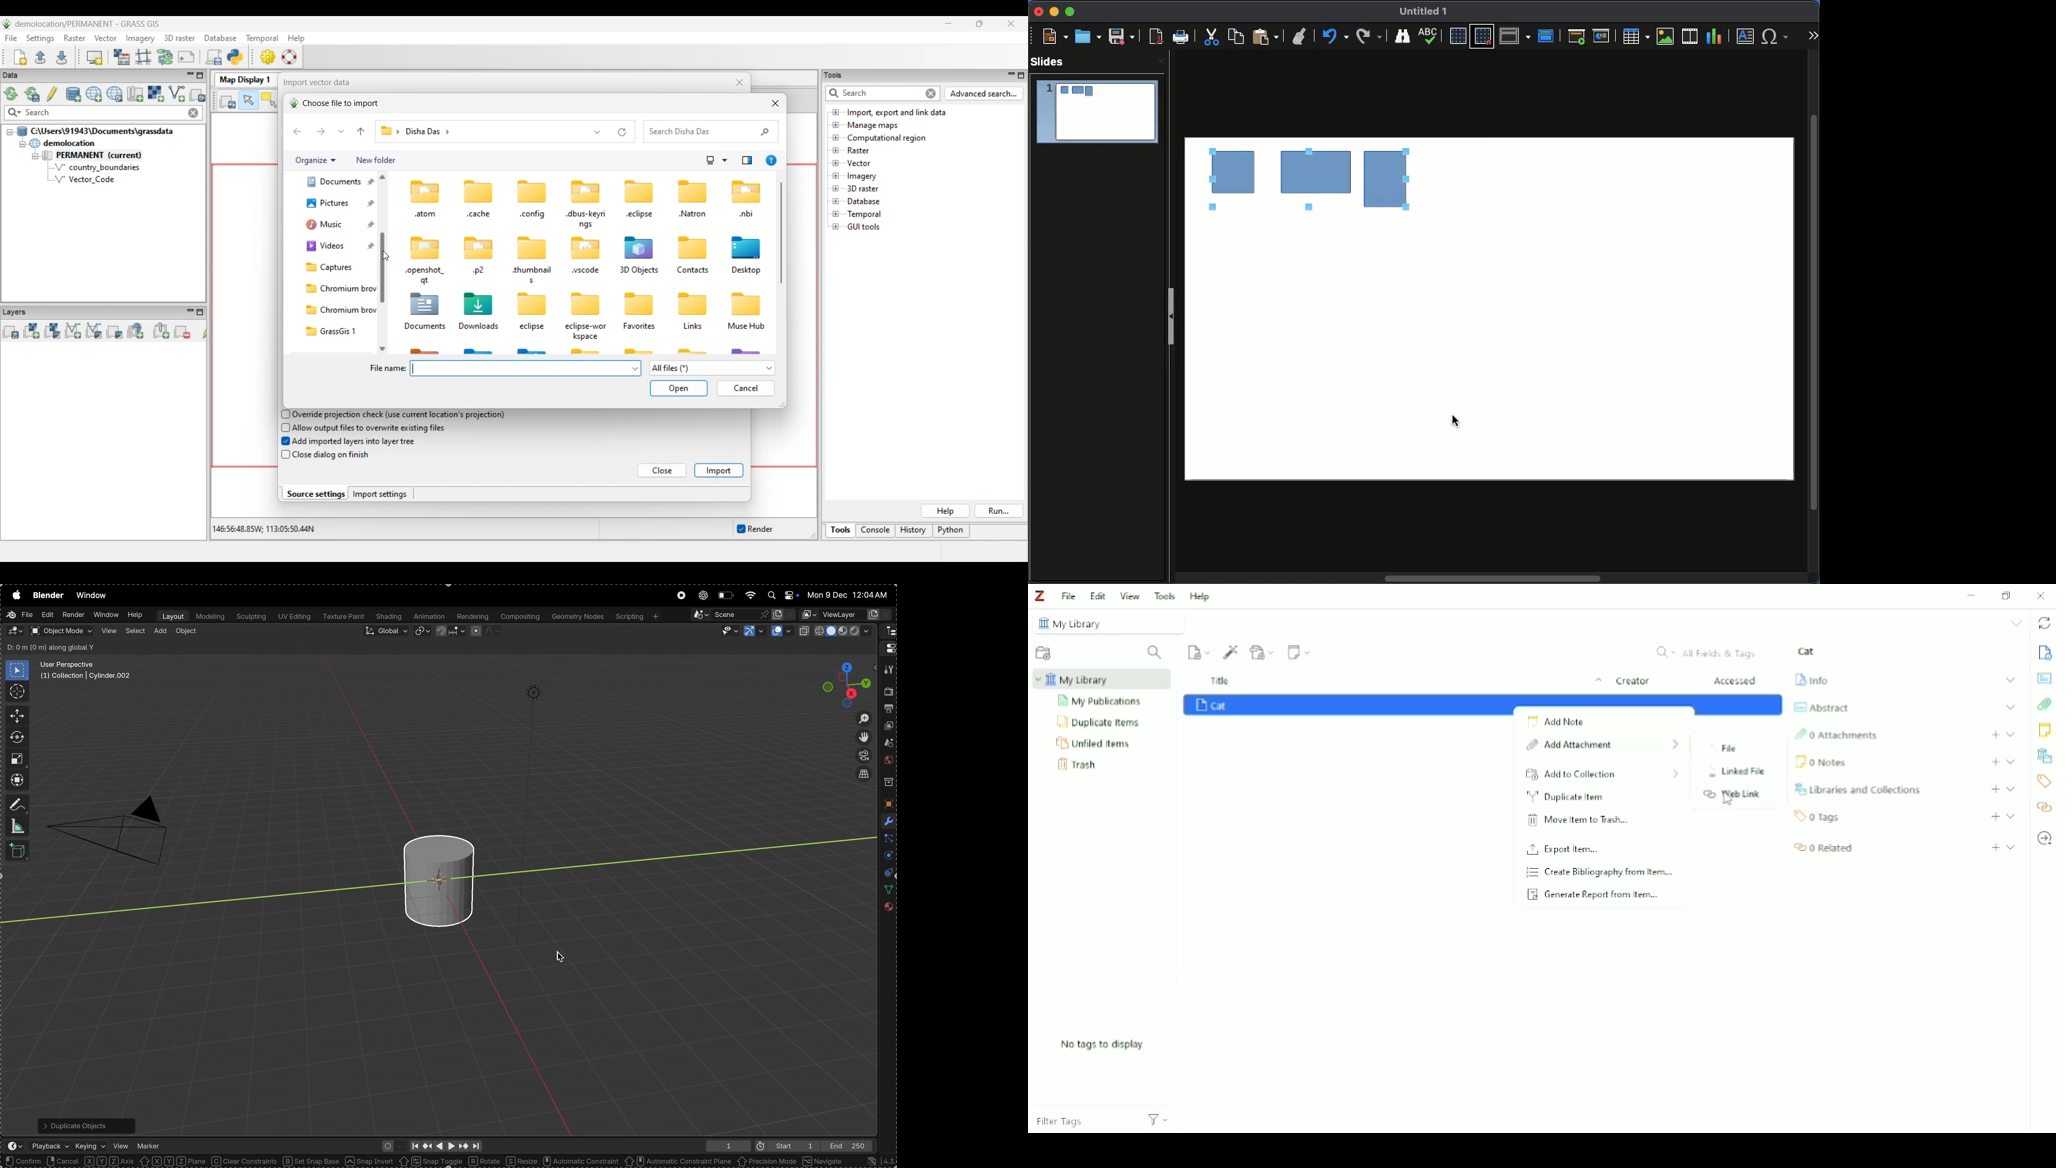  Describe the element at coordinates (1567, 798) in the screenshot. I see `Duplicate Item` at that location.